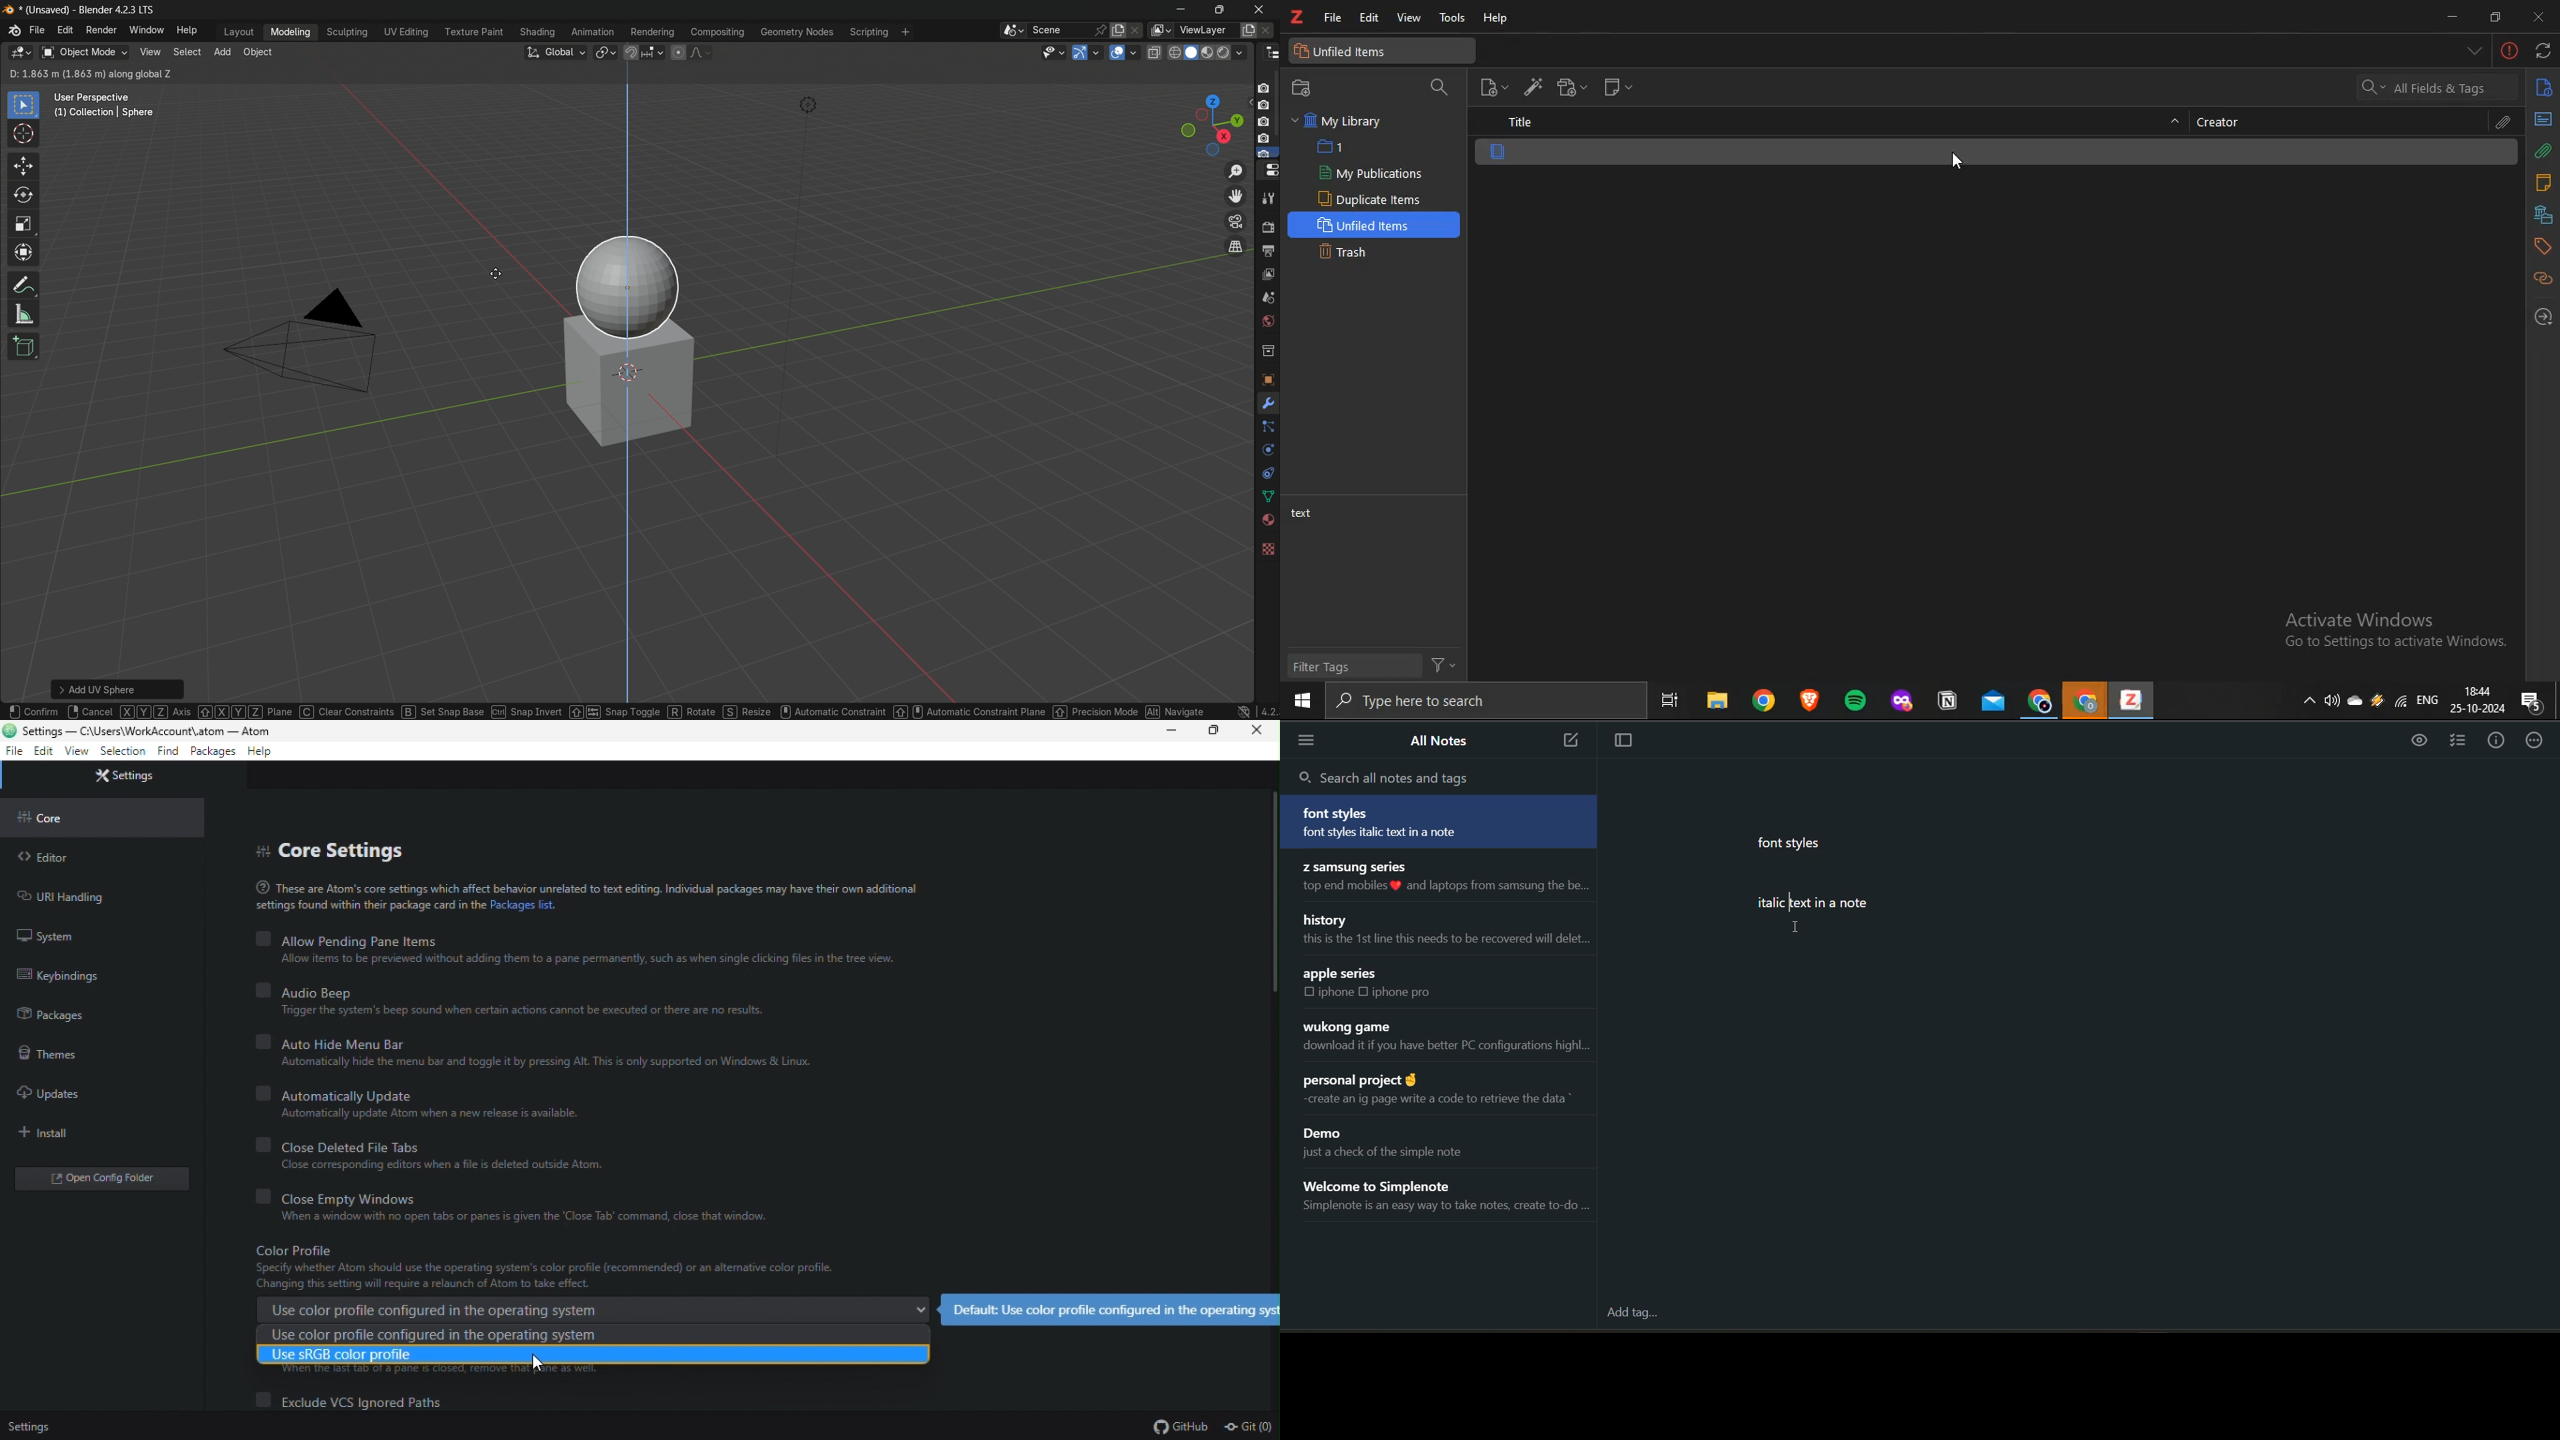 This screenshot has height=1456, width=2576. I want to click on delete scenes, so click(1139, 31).